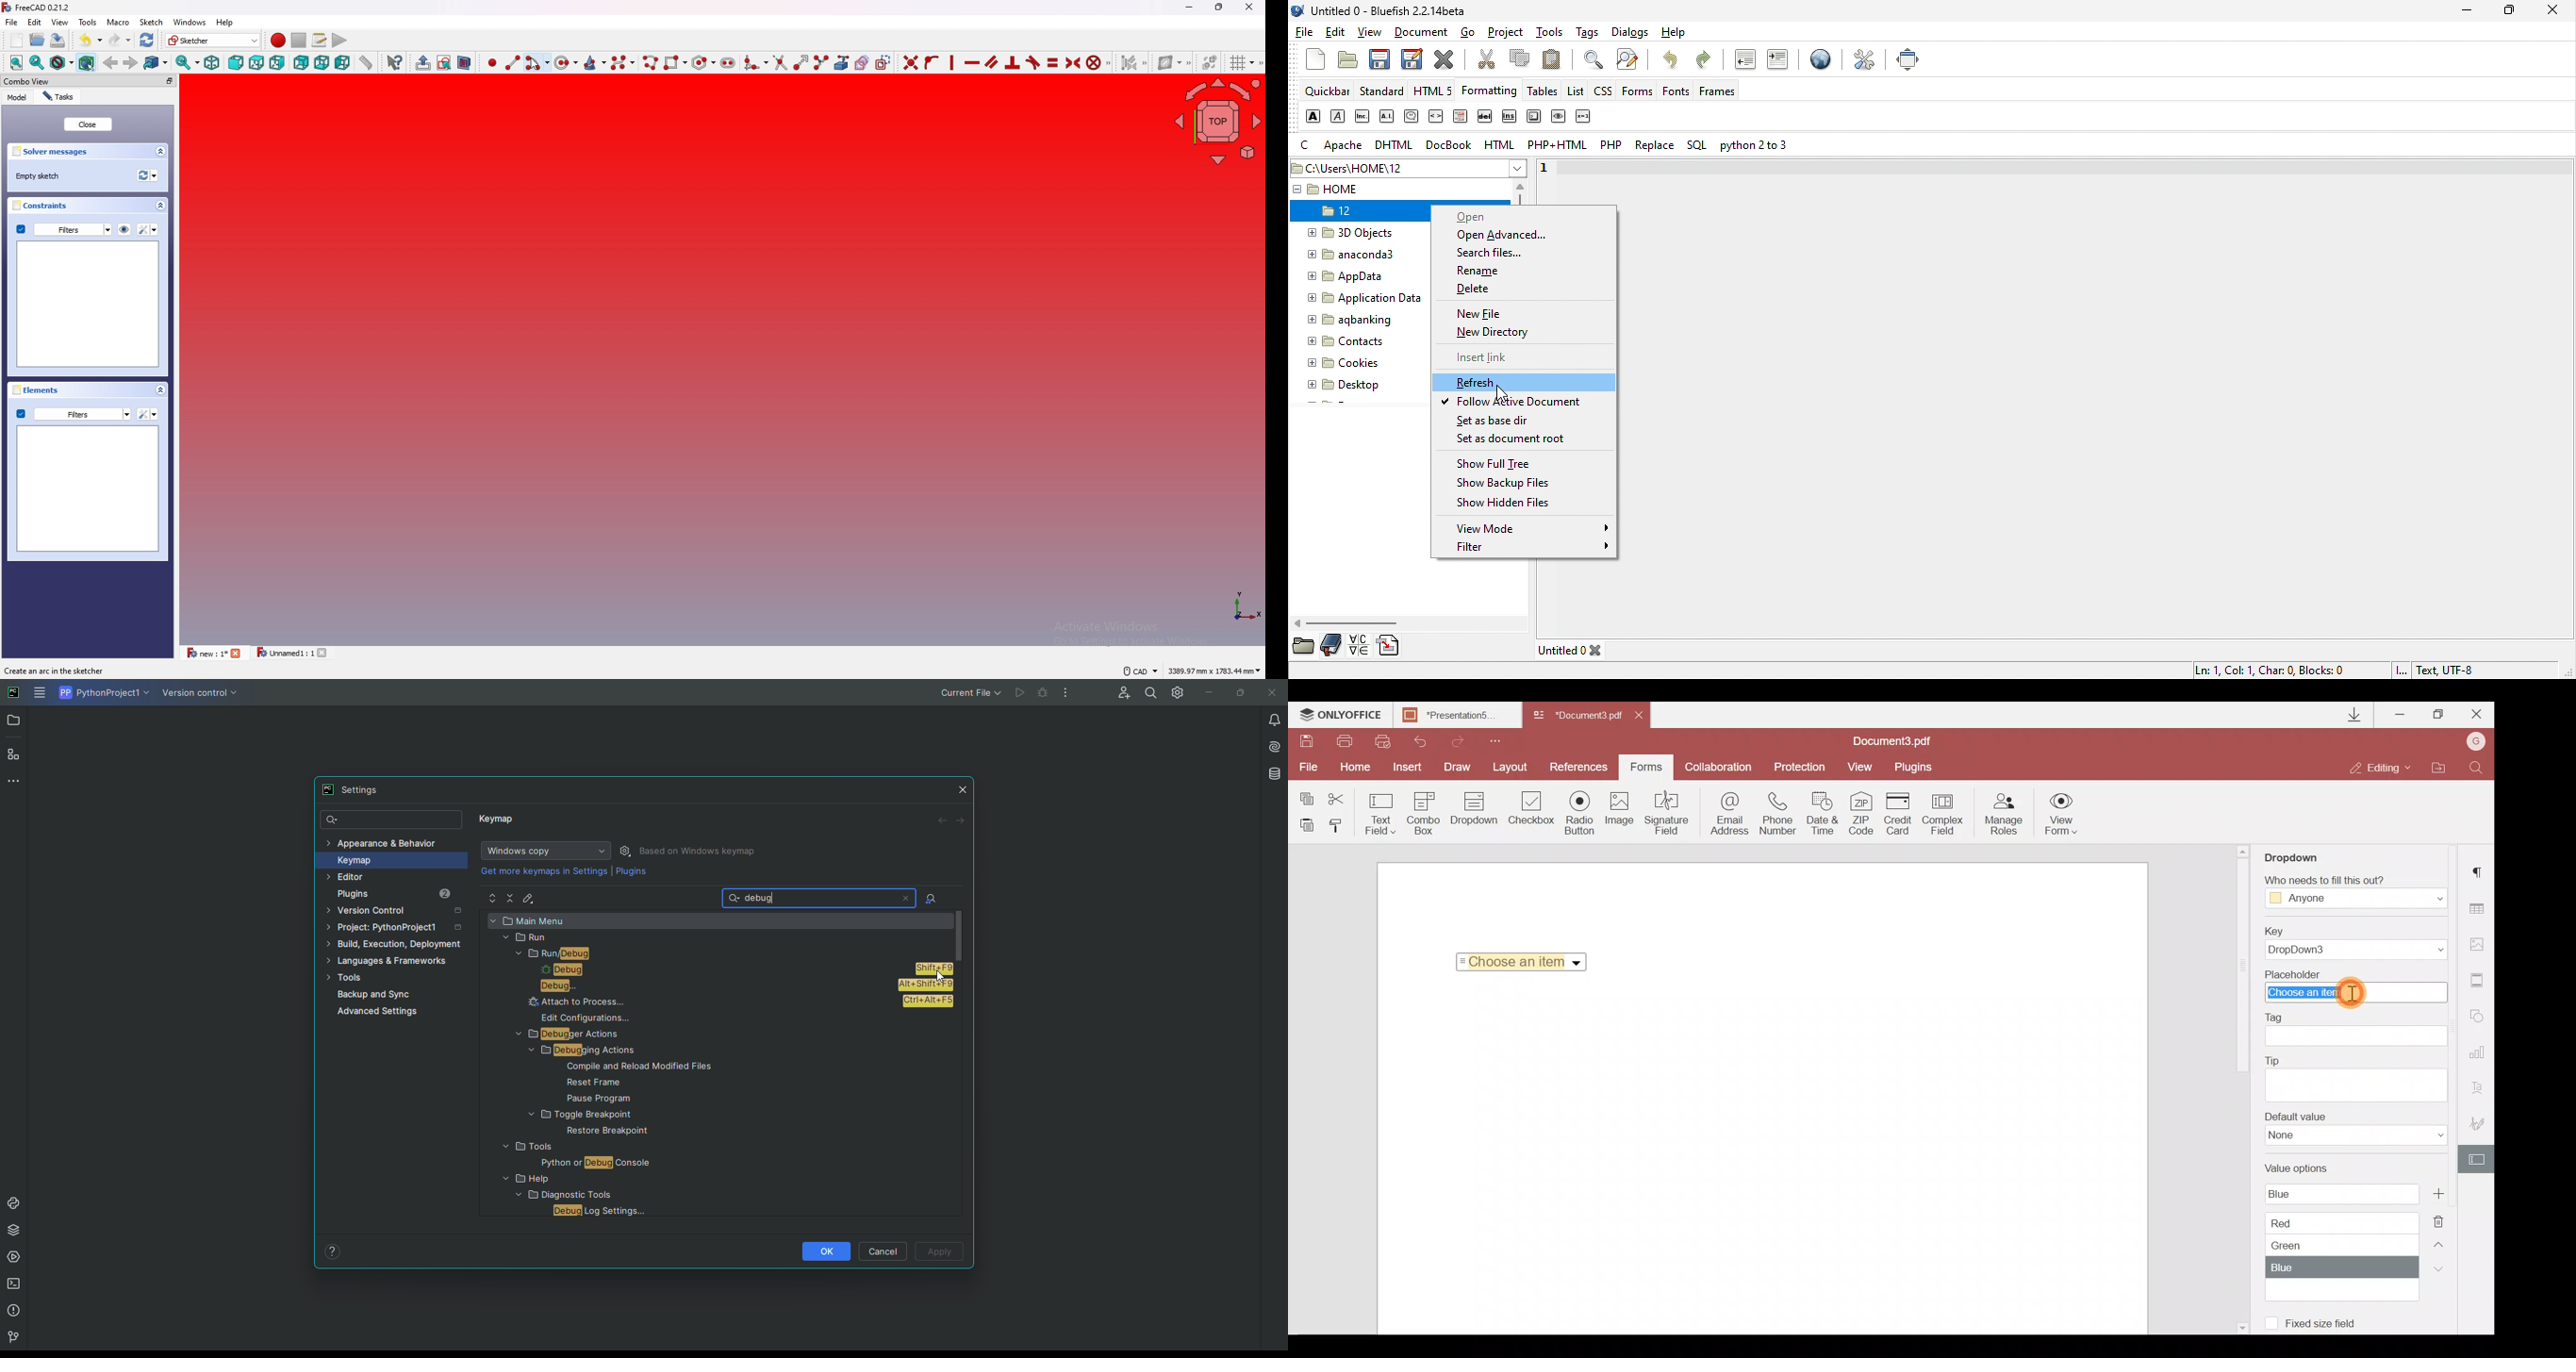 The image size is (2576, 1372). Describe the element at coordinates (1898, 741) in the screenshot. I see `Document name` at that location.